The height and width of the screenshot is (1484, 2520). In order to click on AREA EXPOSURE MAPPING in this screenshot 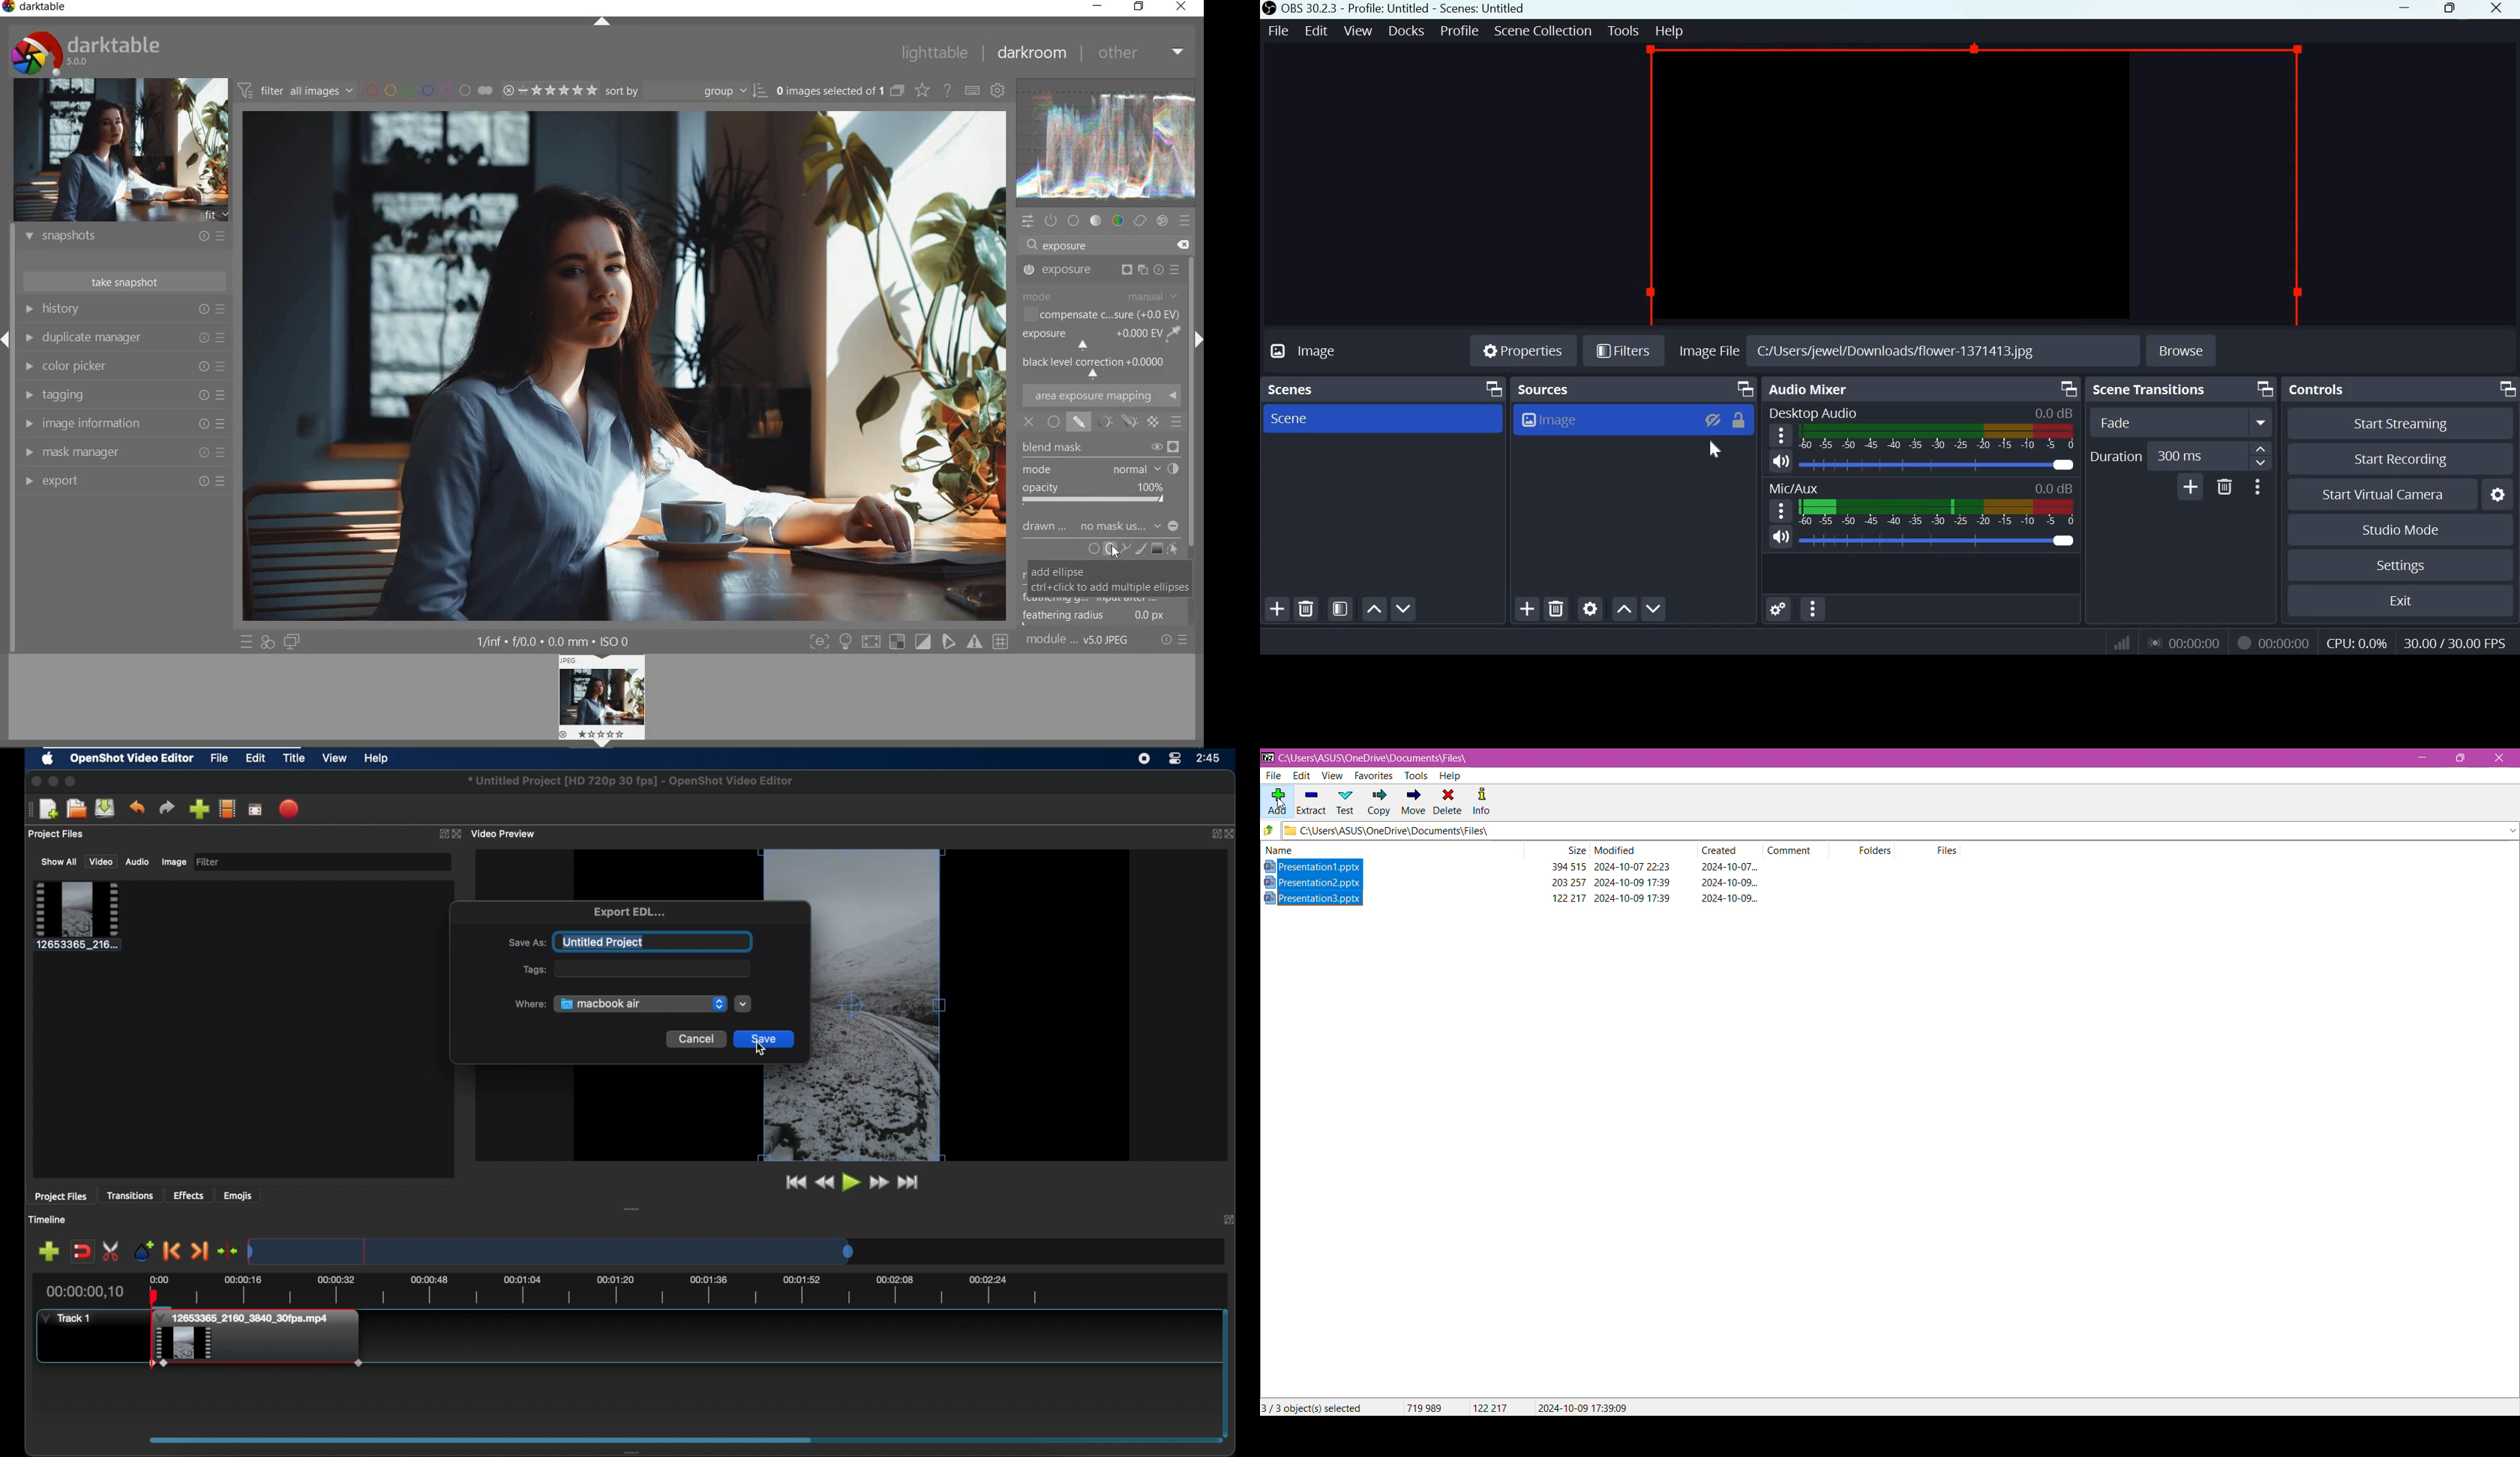, I will do `click(1101, 394)`.